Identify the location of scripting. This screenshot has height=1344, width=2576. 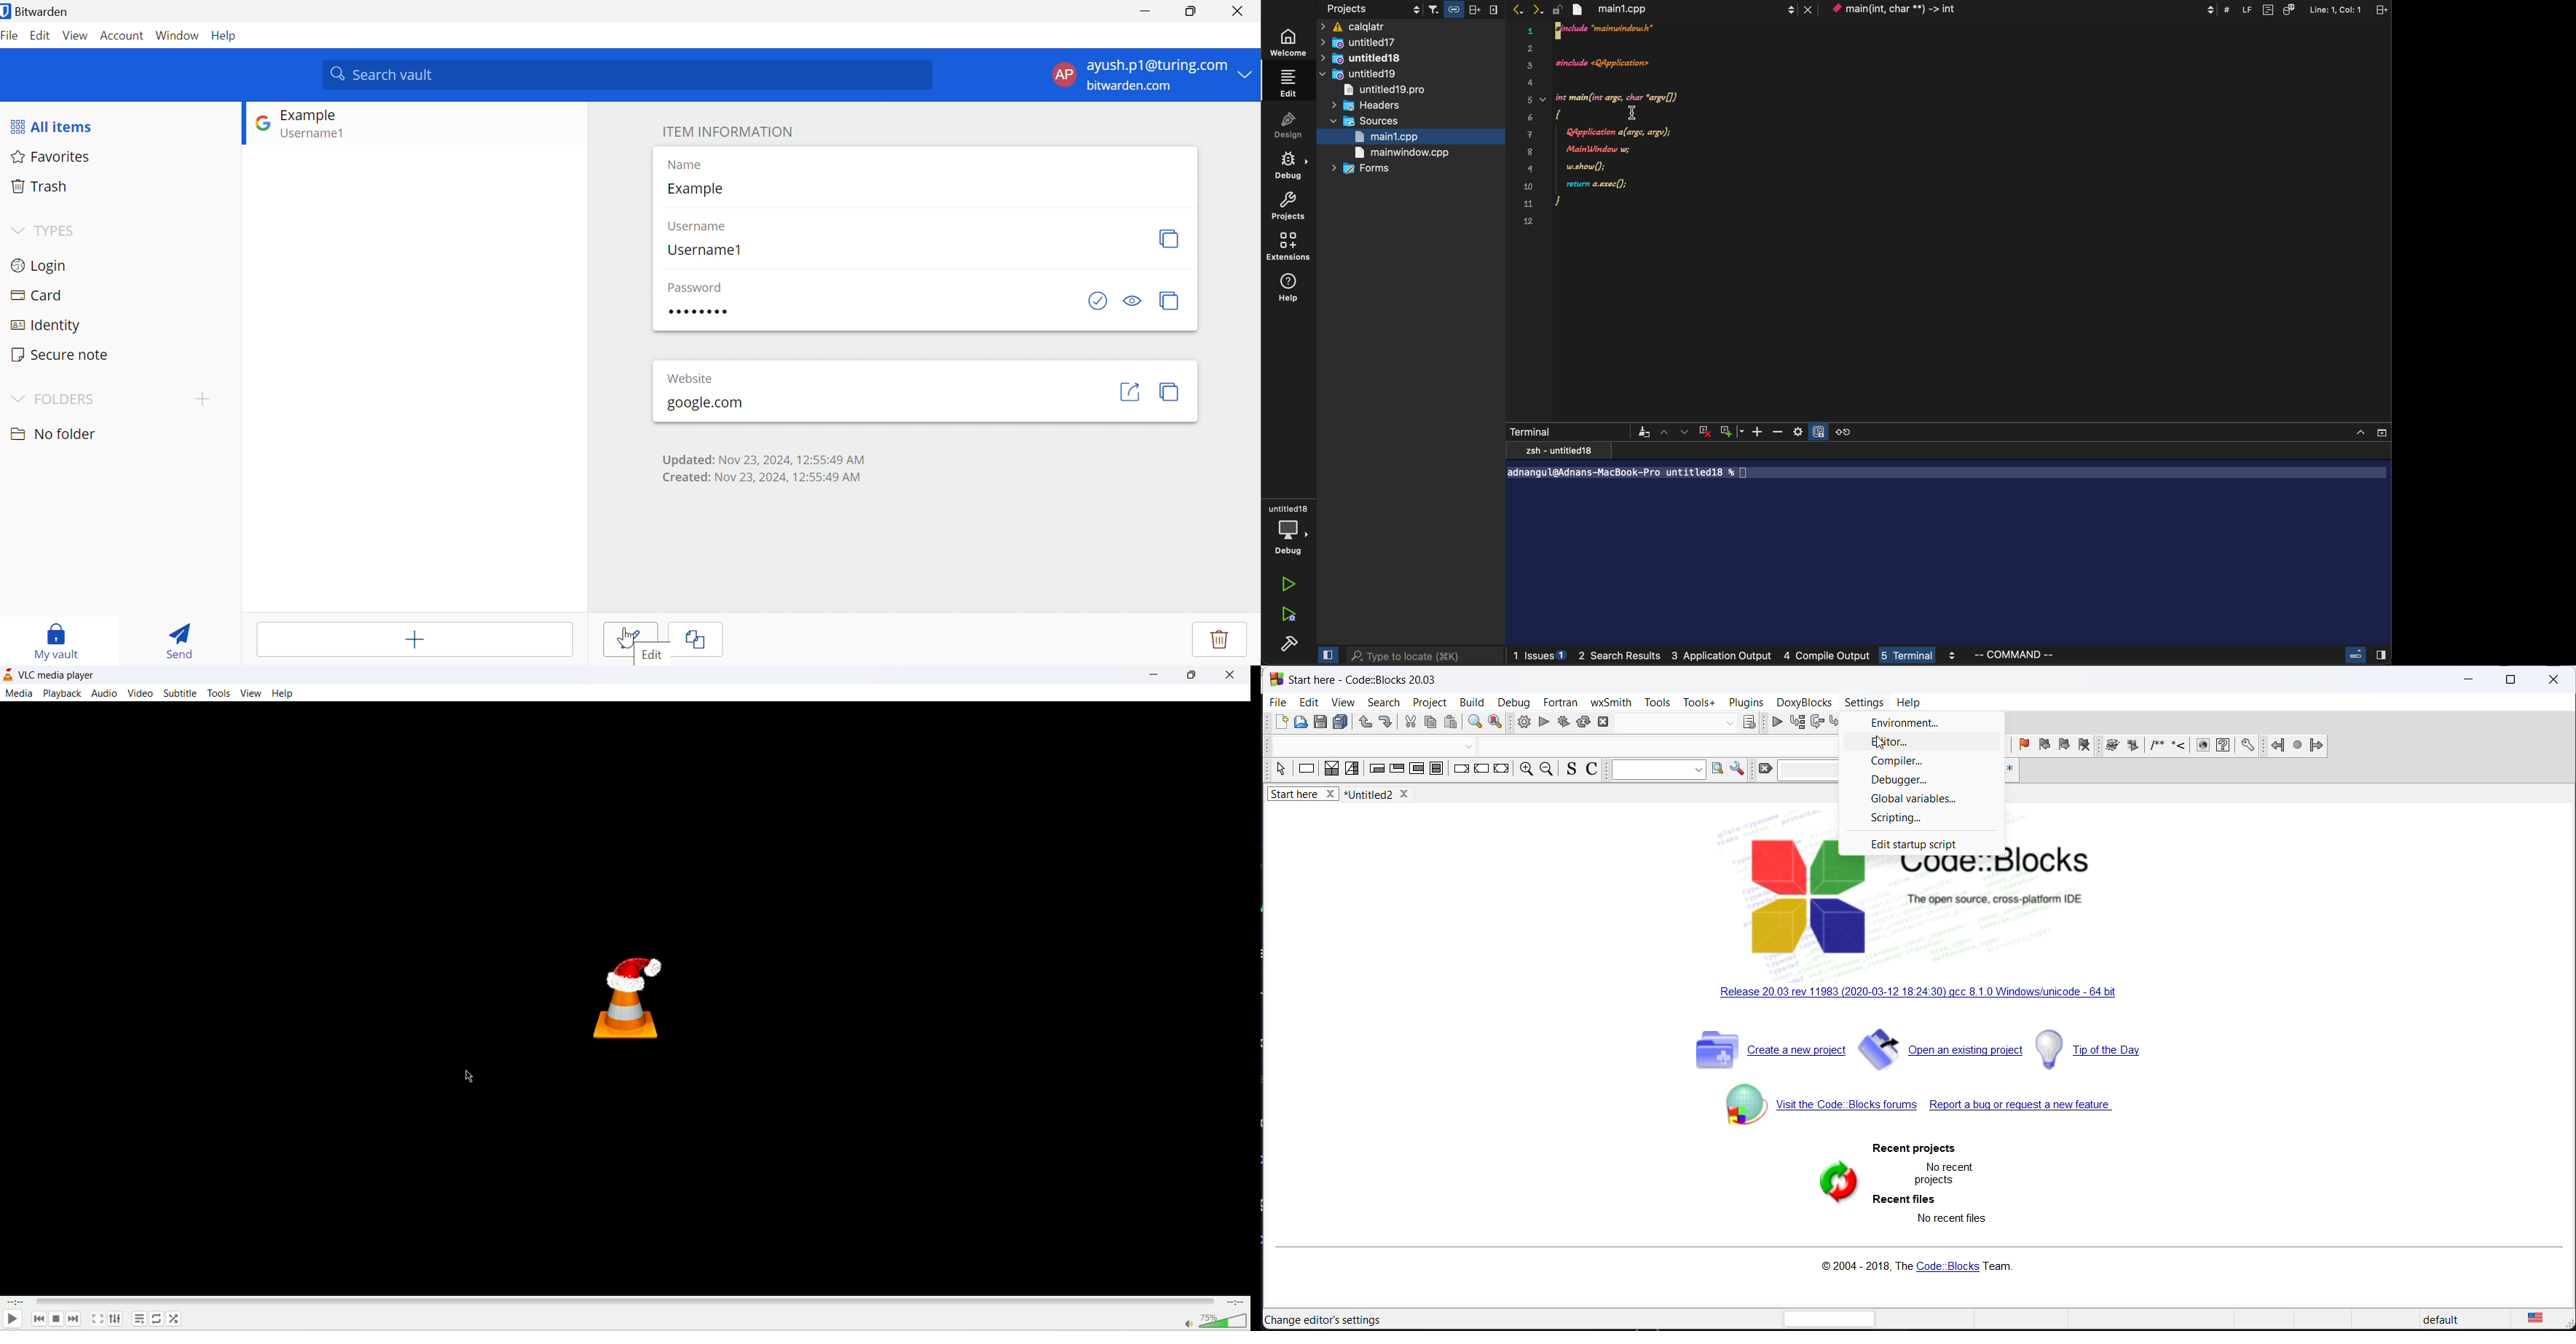
(1923, 818).